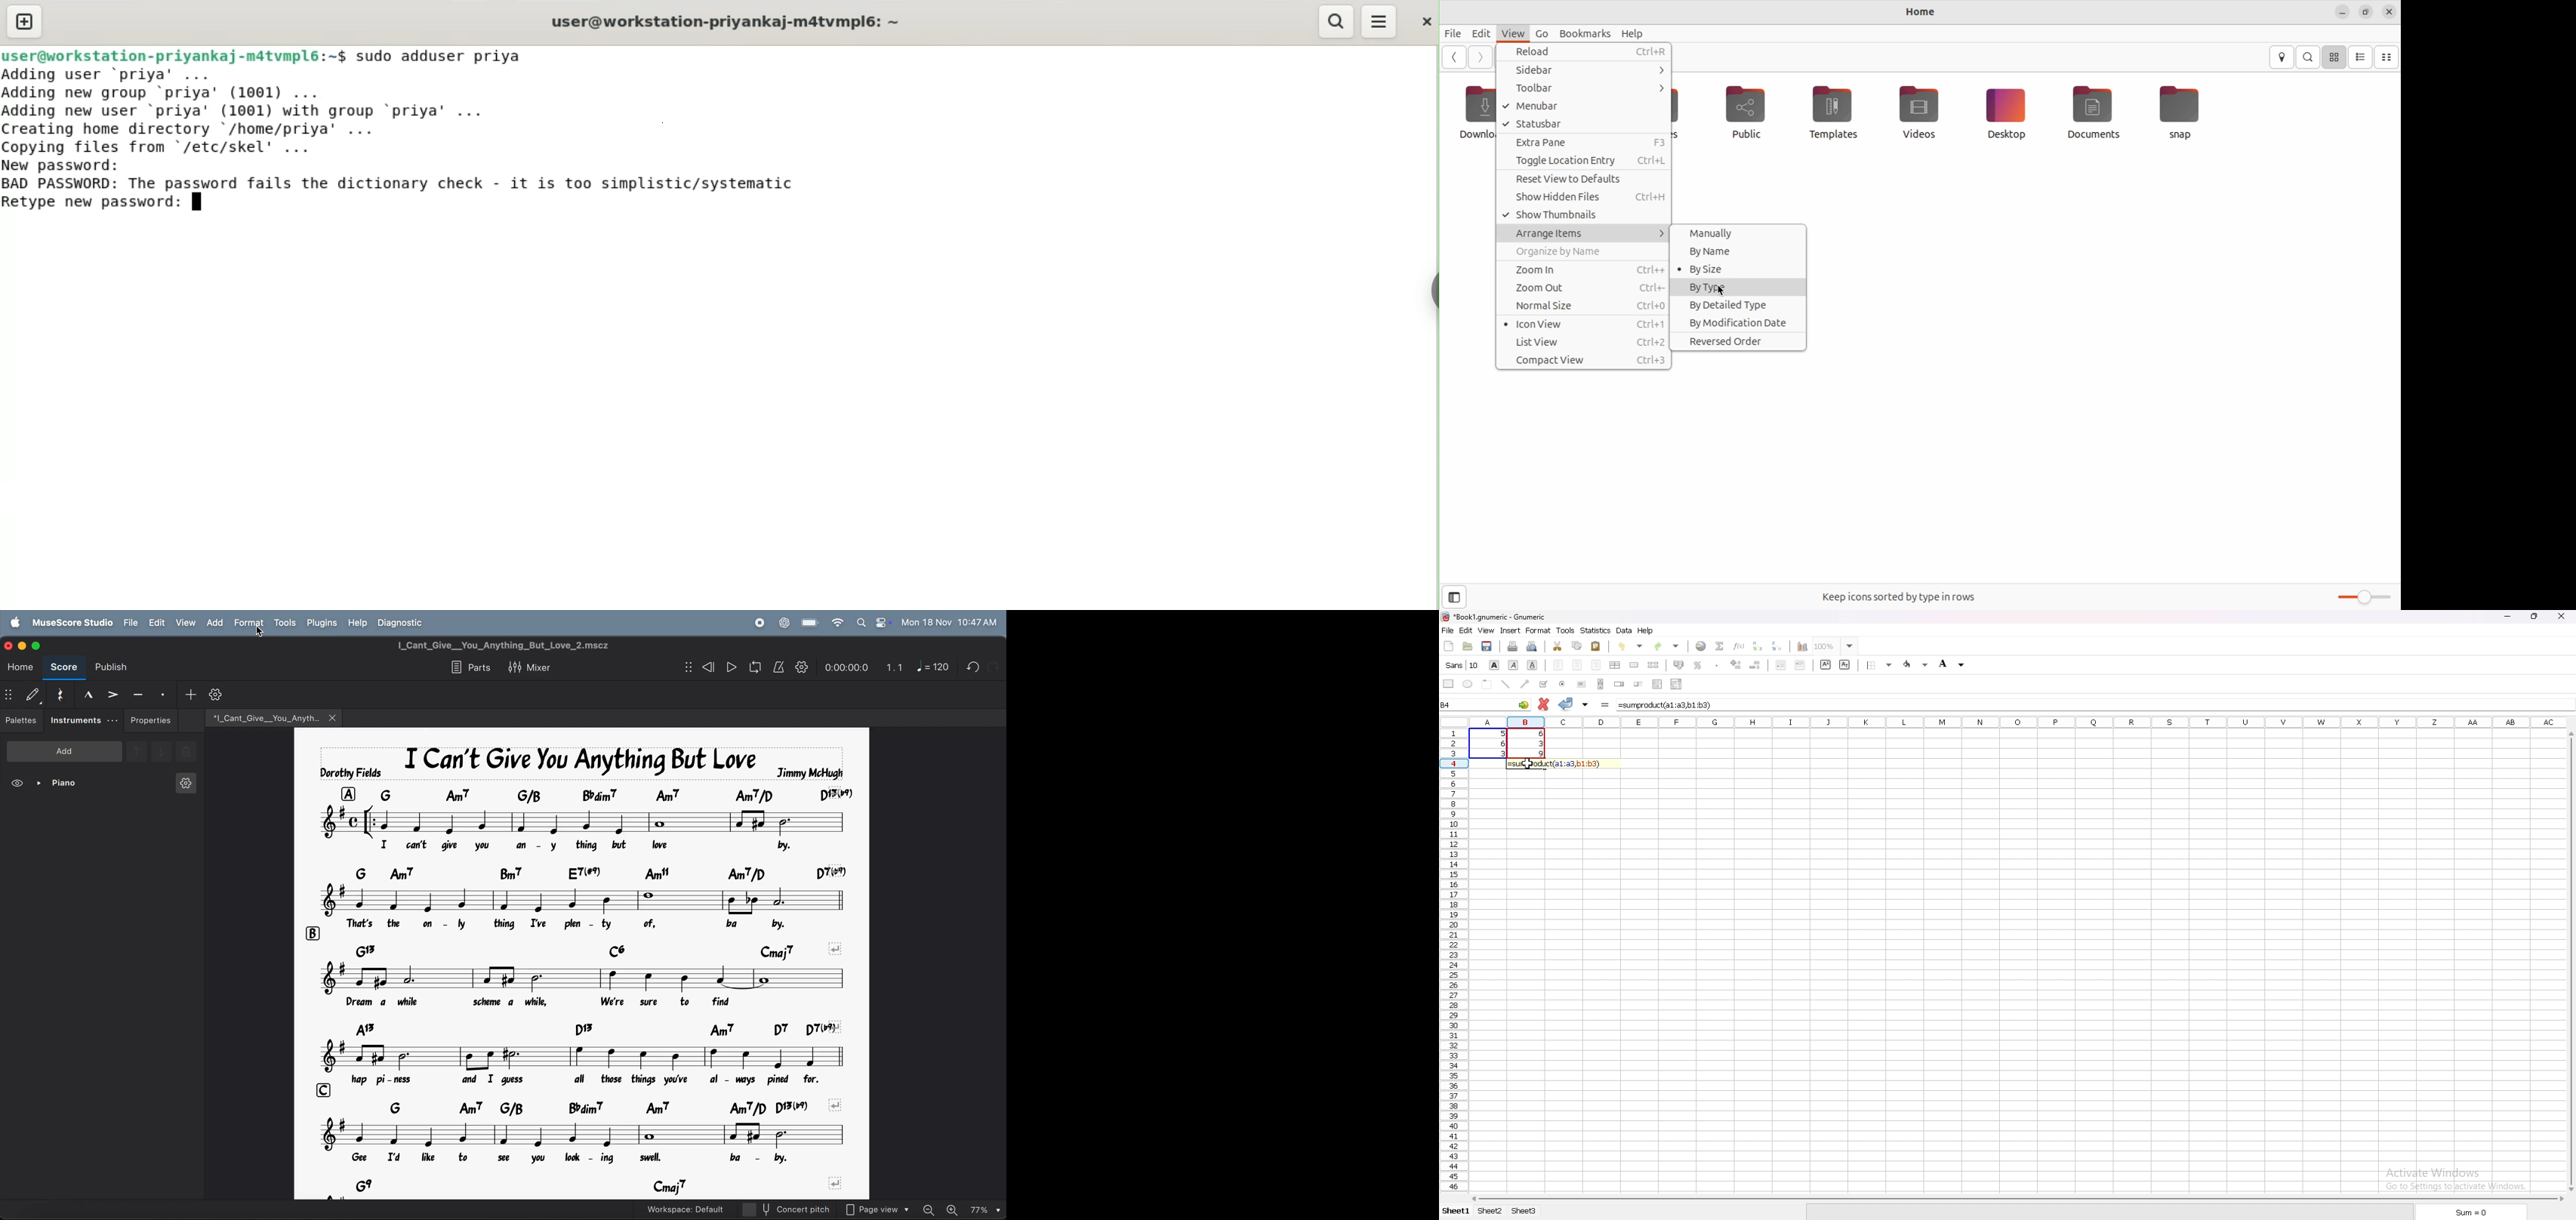 The height and width of the screenshot is (1232, 2576). What do you see at coordinates (1380, 22) in the screenshot?
I see `menu` at bounding box center [1380, 22].